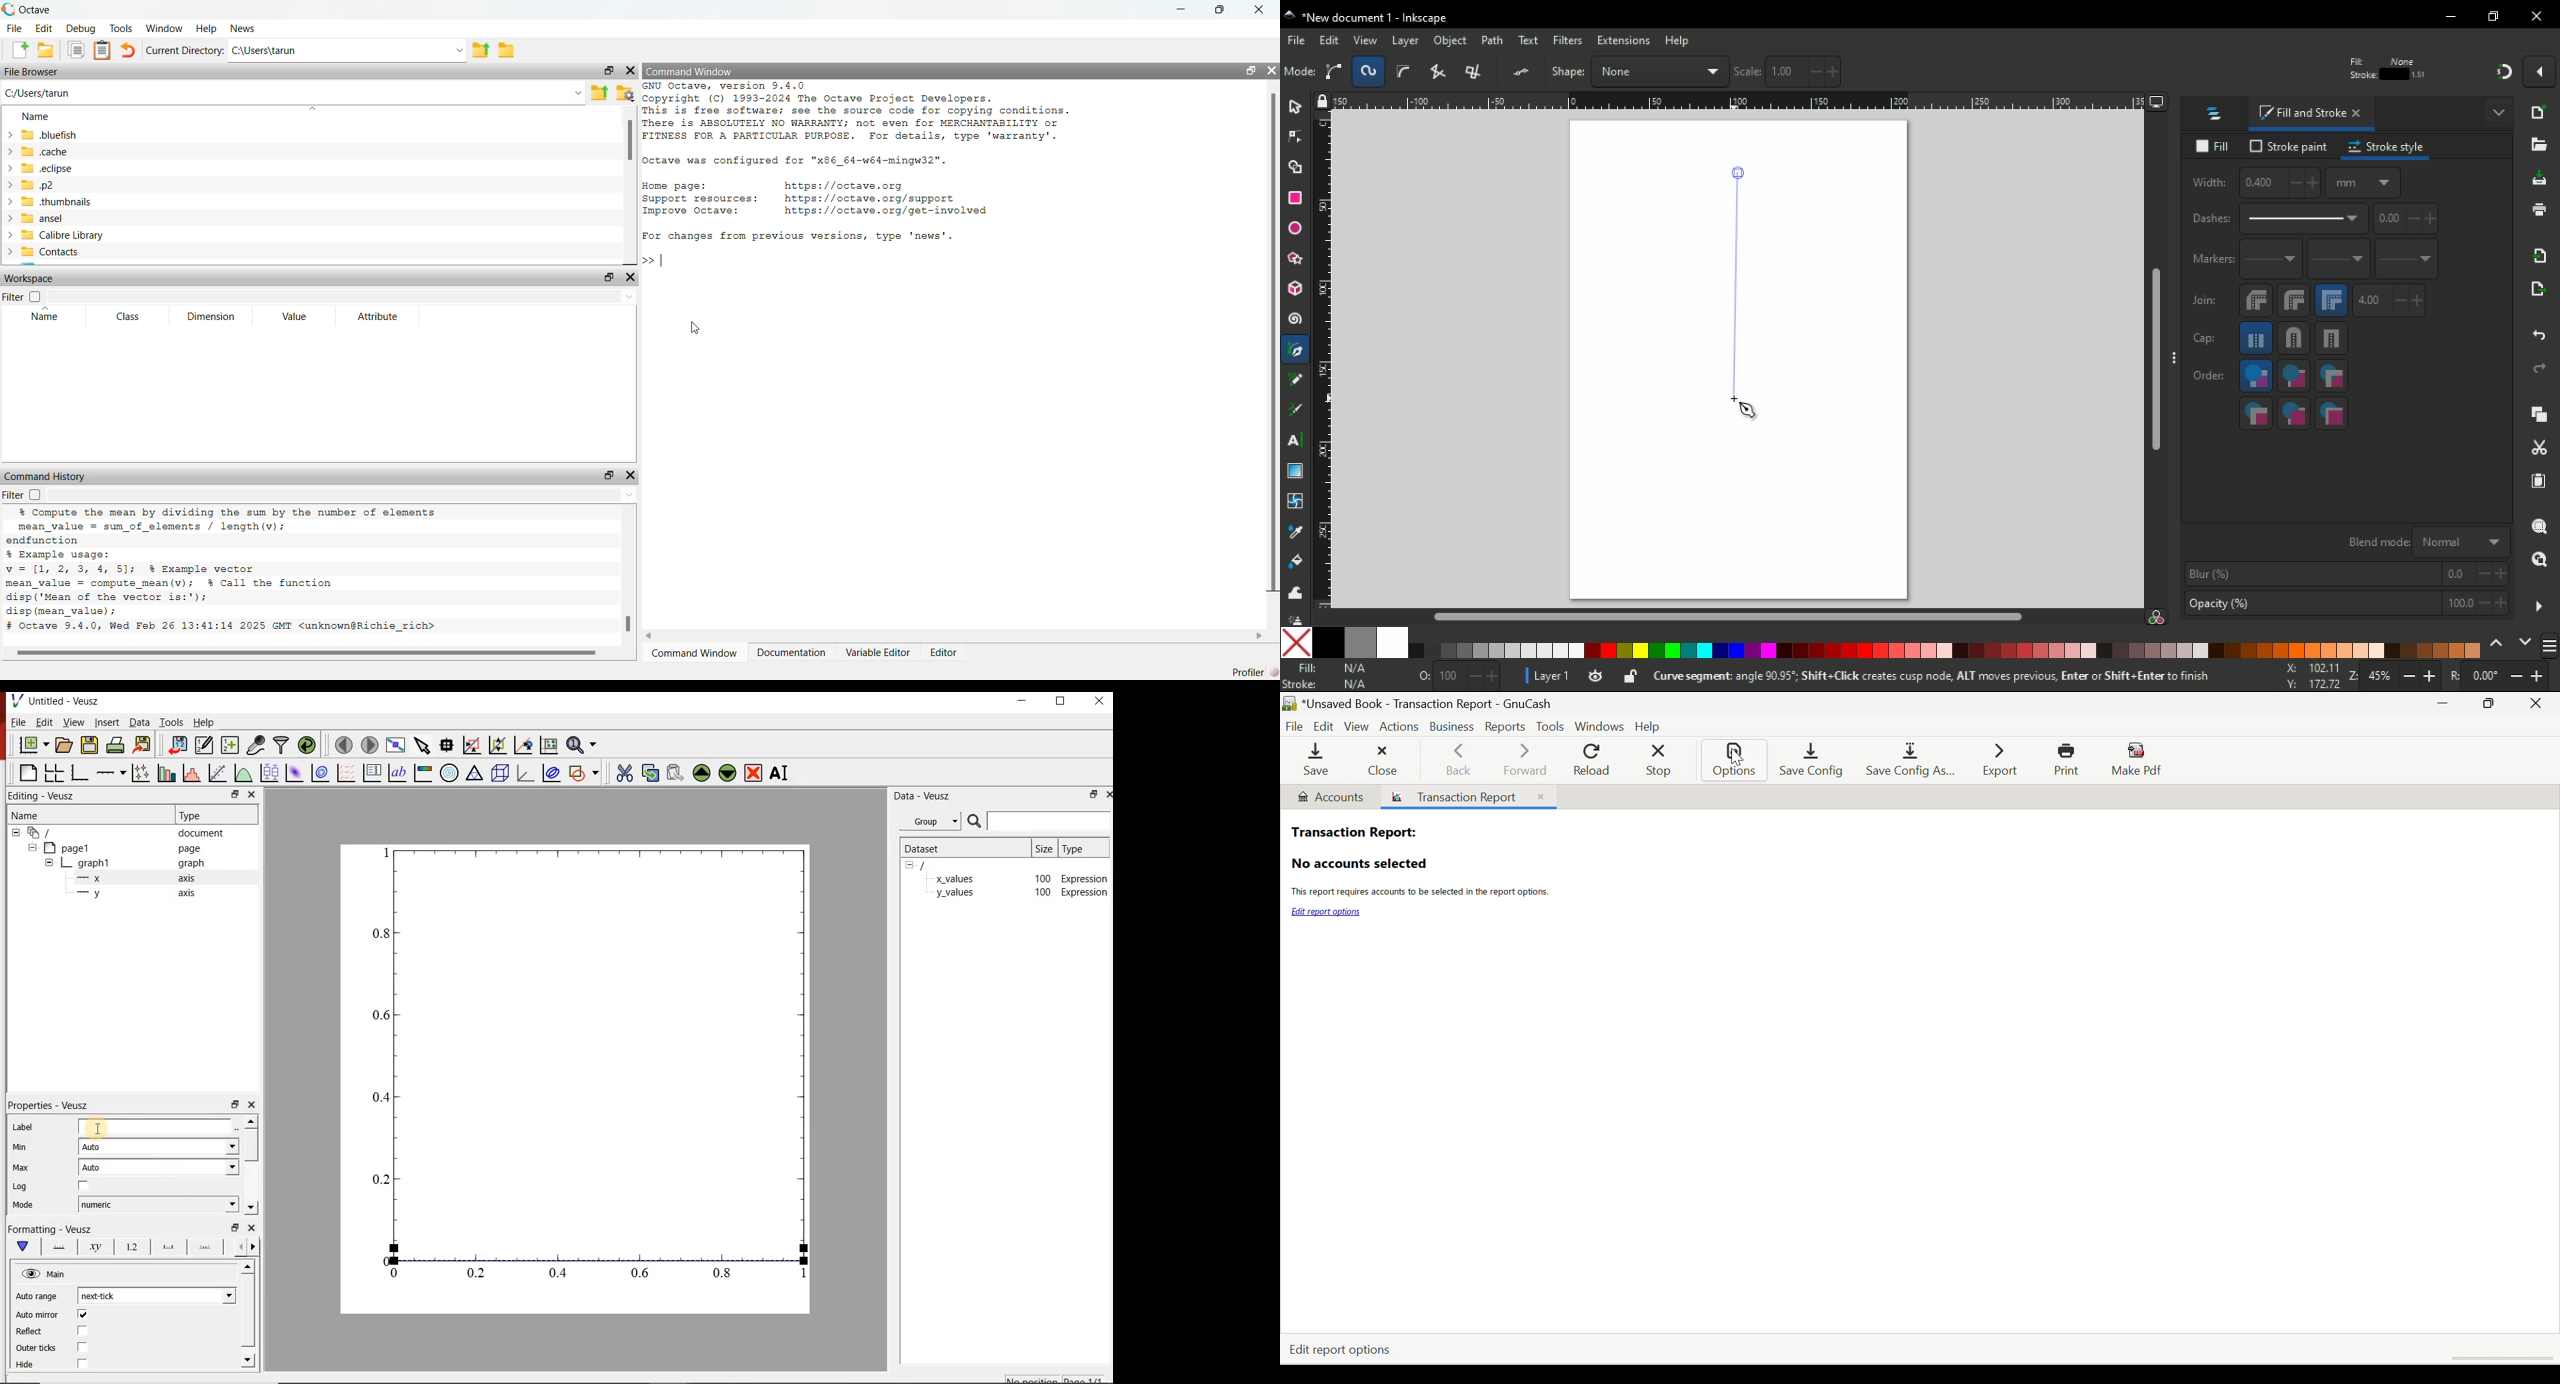  I want to click on move up the the selected widget, so click(700, 774).